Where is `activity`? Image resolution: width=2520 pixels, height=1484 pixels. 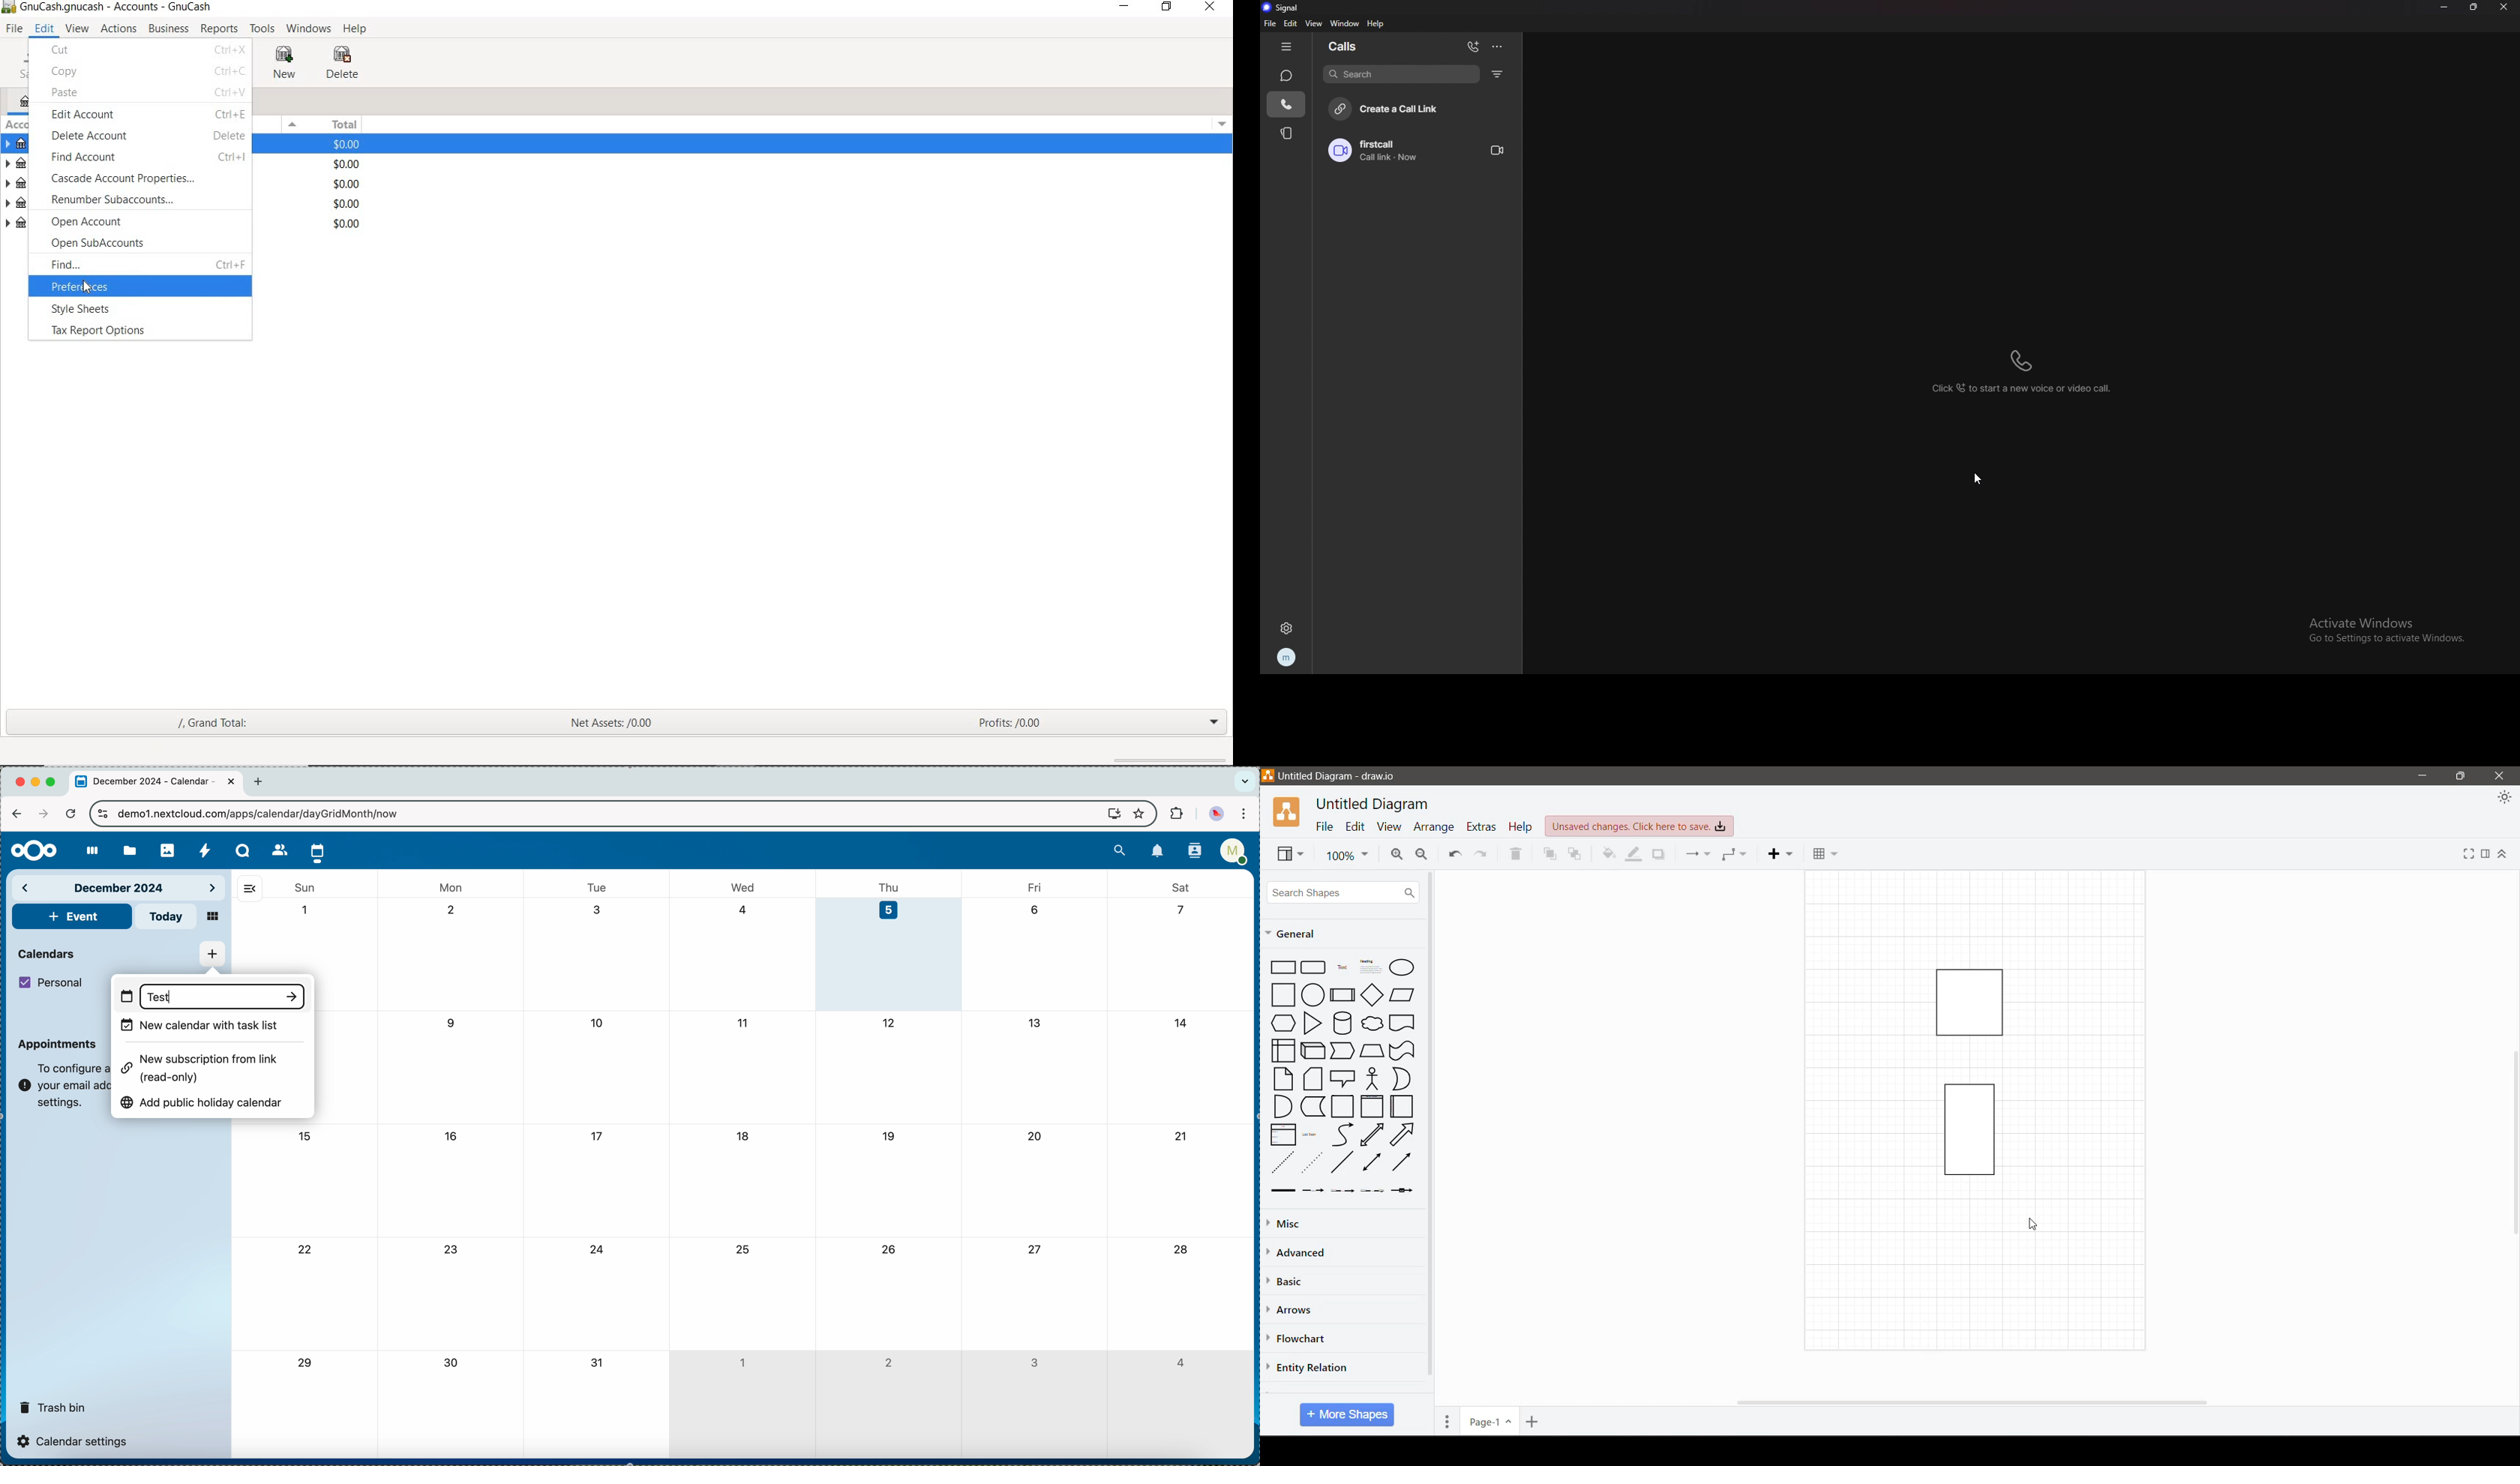
activity is located at coordinates (206, 850).